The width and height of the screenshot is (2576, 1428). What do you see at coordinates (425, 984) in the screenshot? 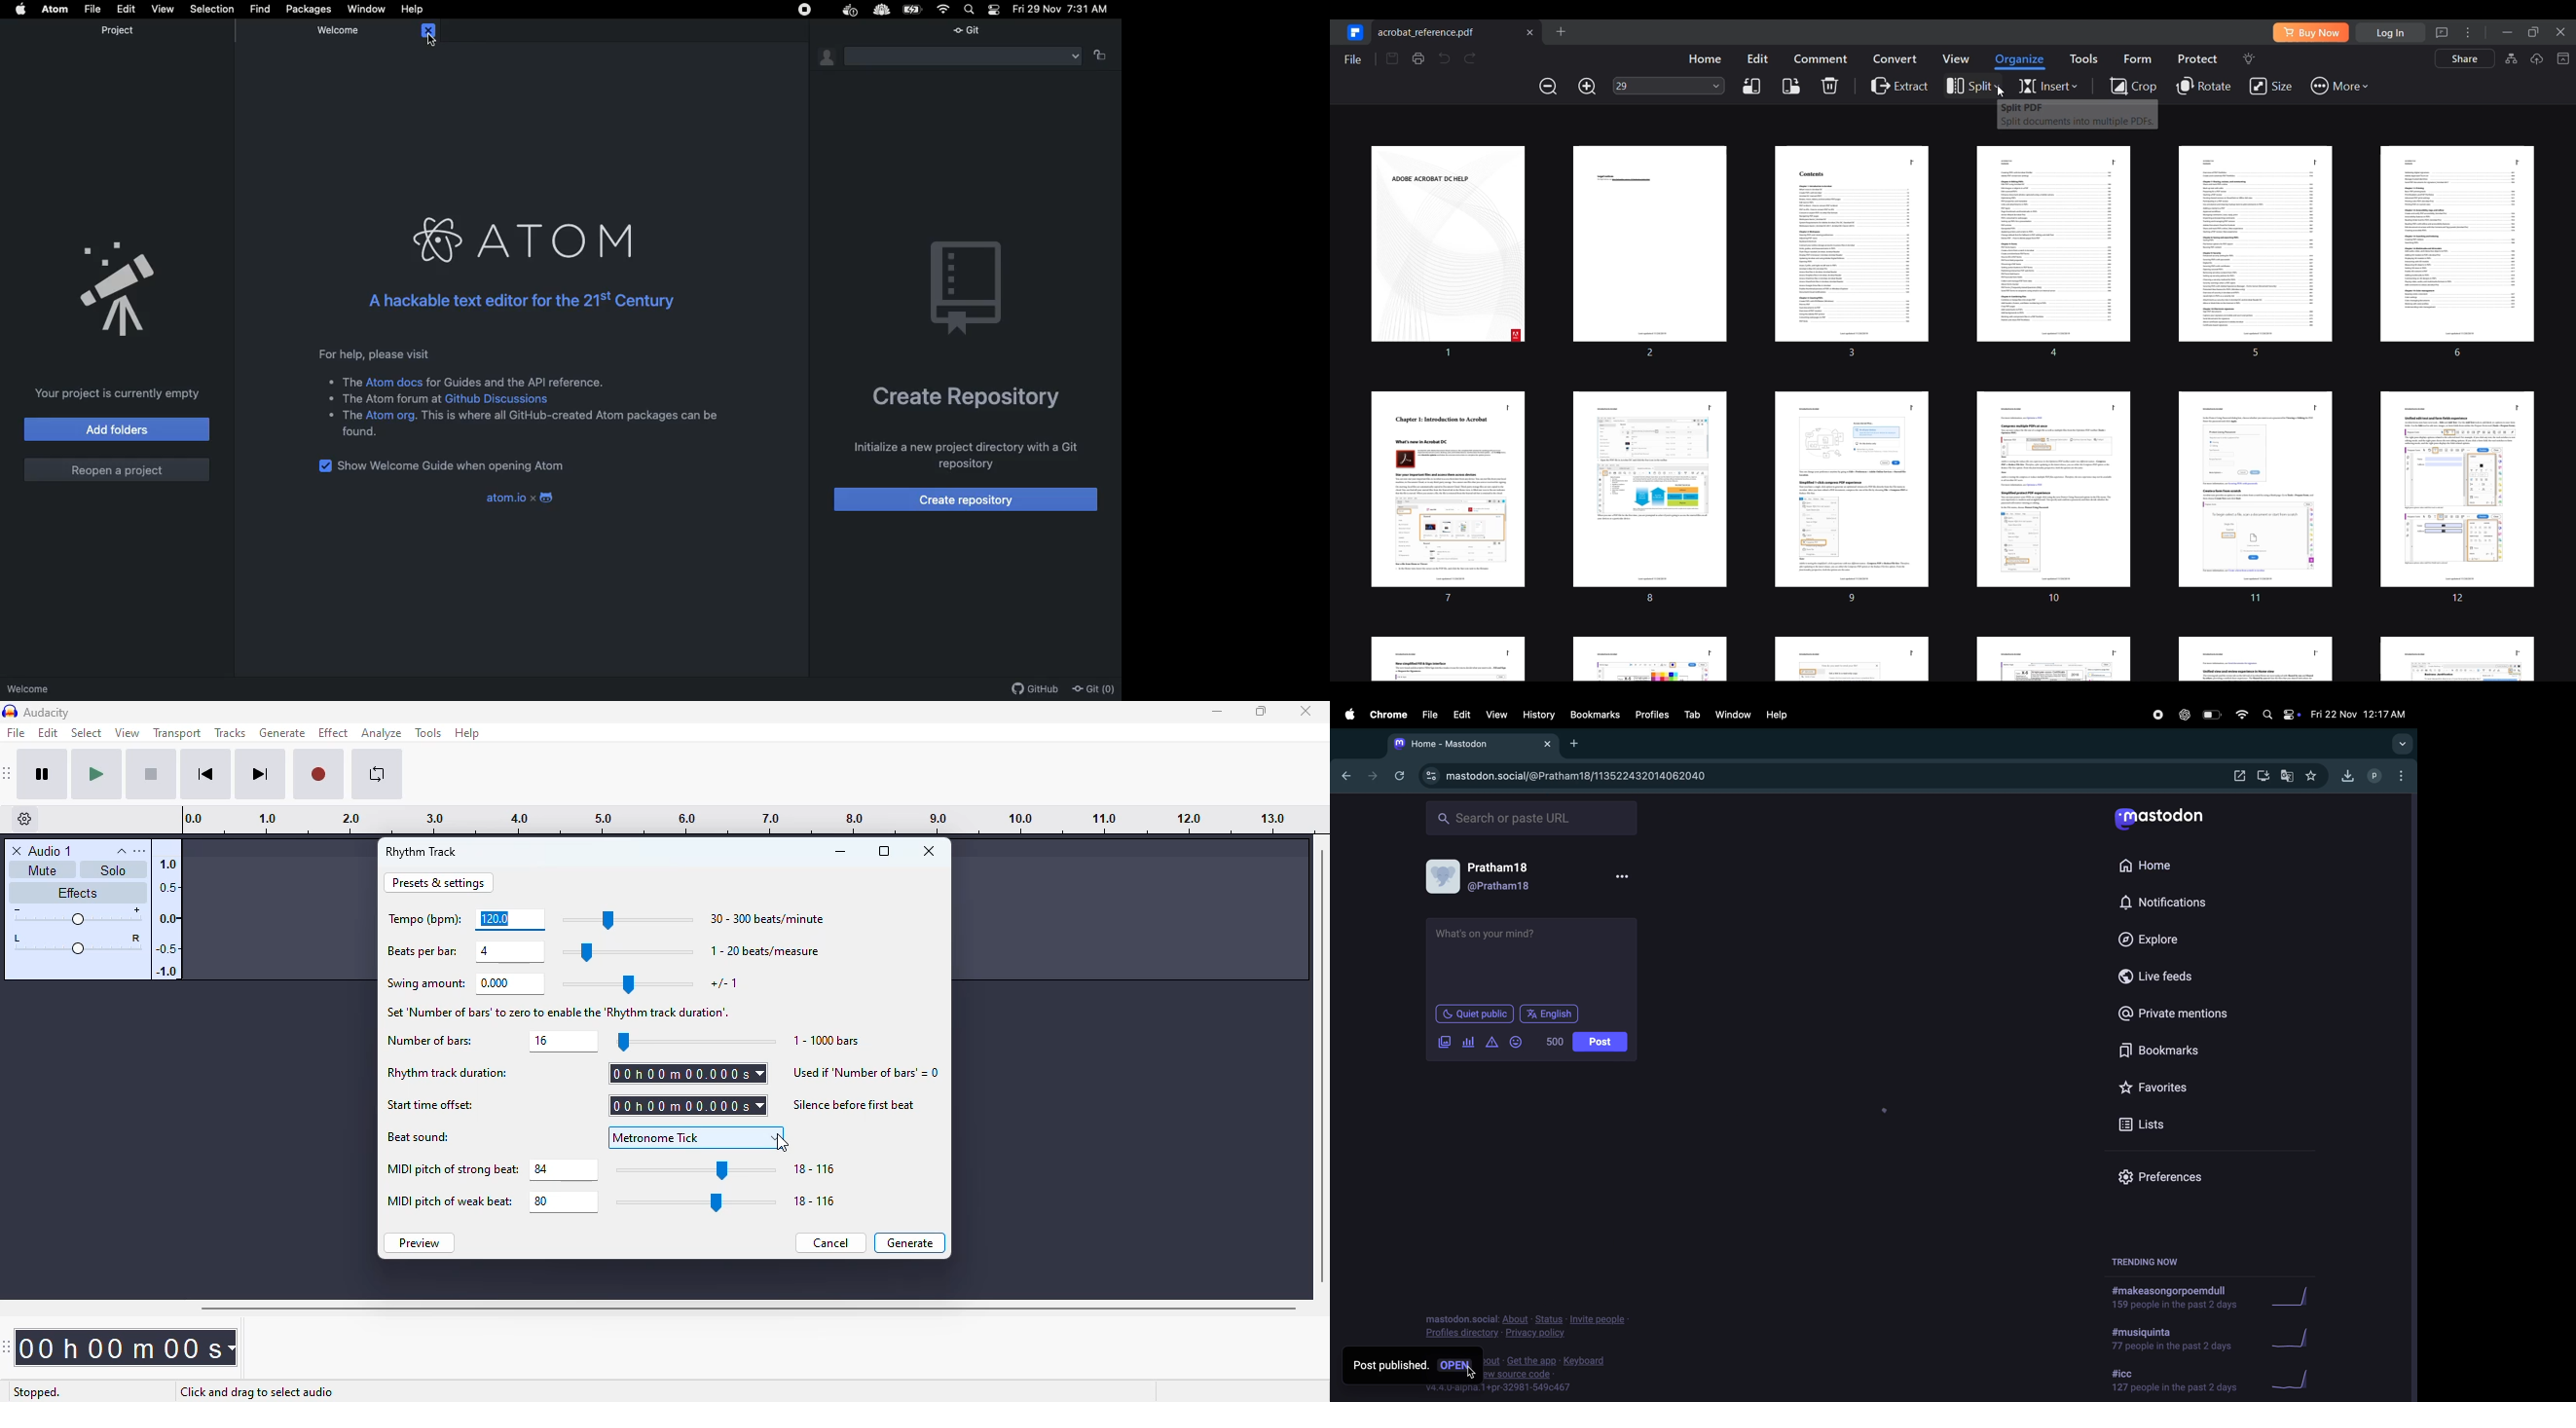
I see `swing amount` at bounding box center [425, 984].